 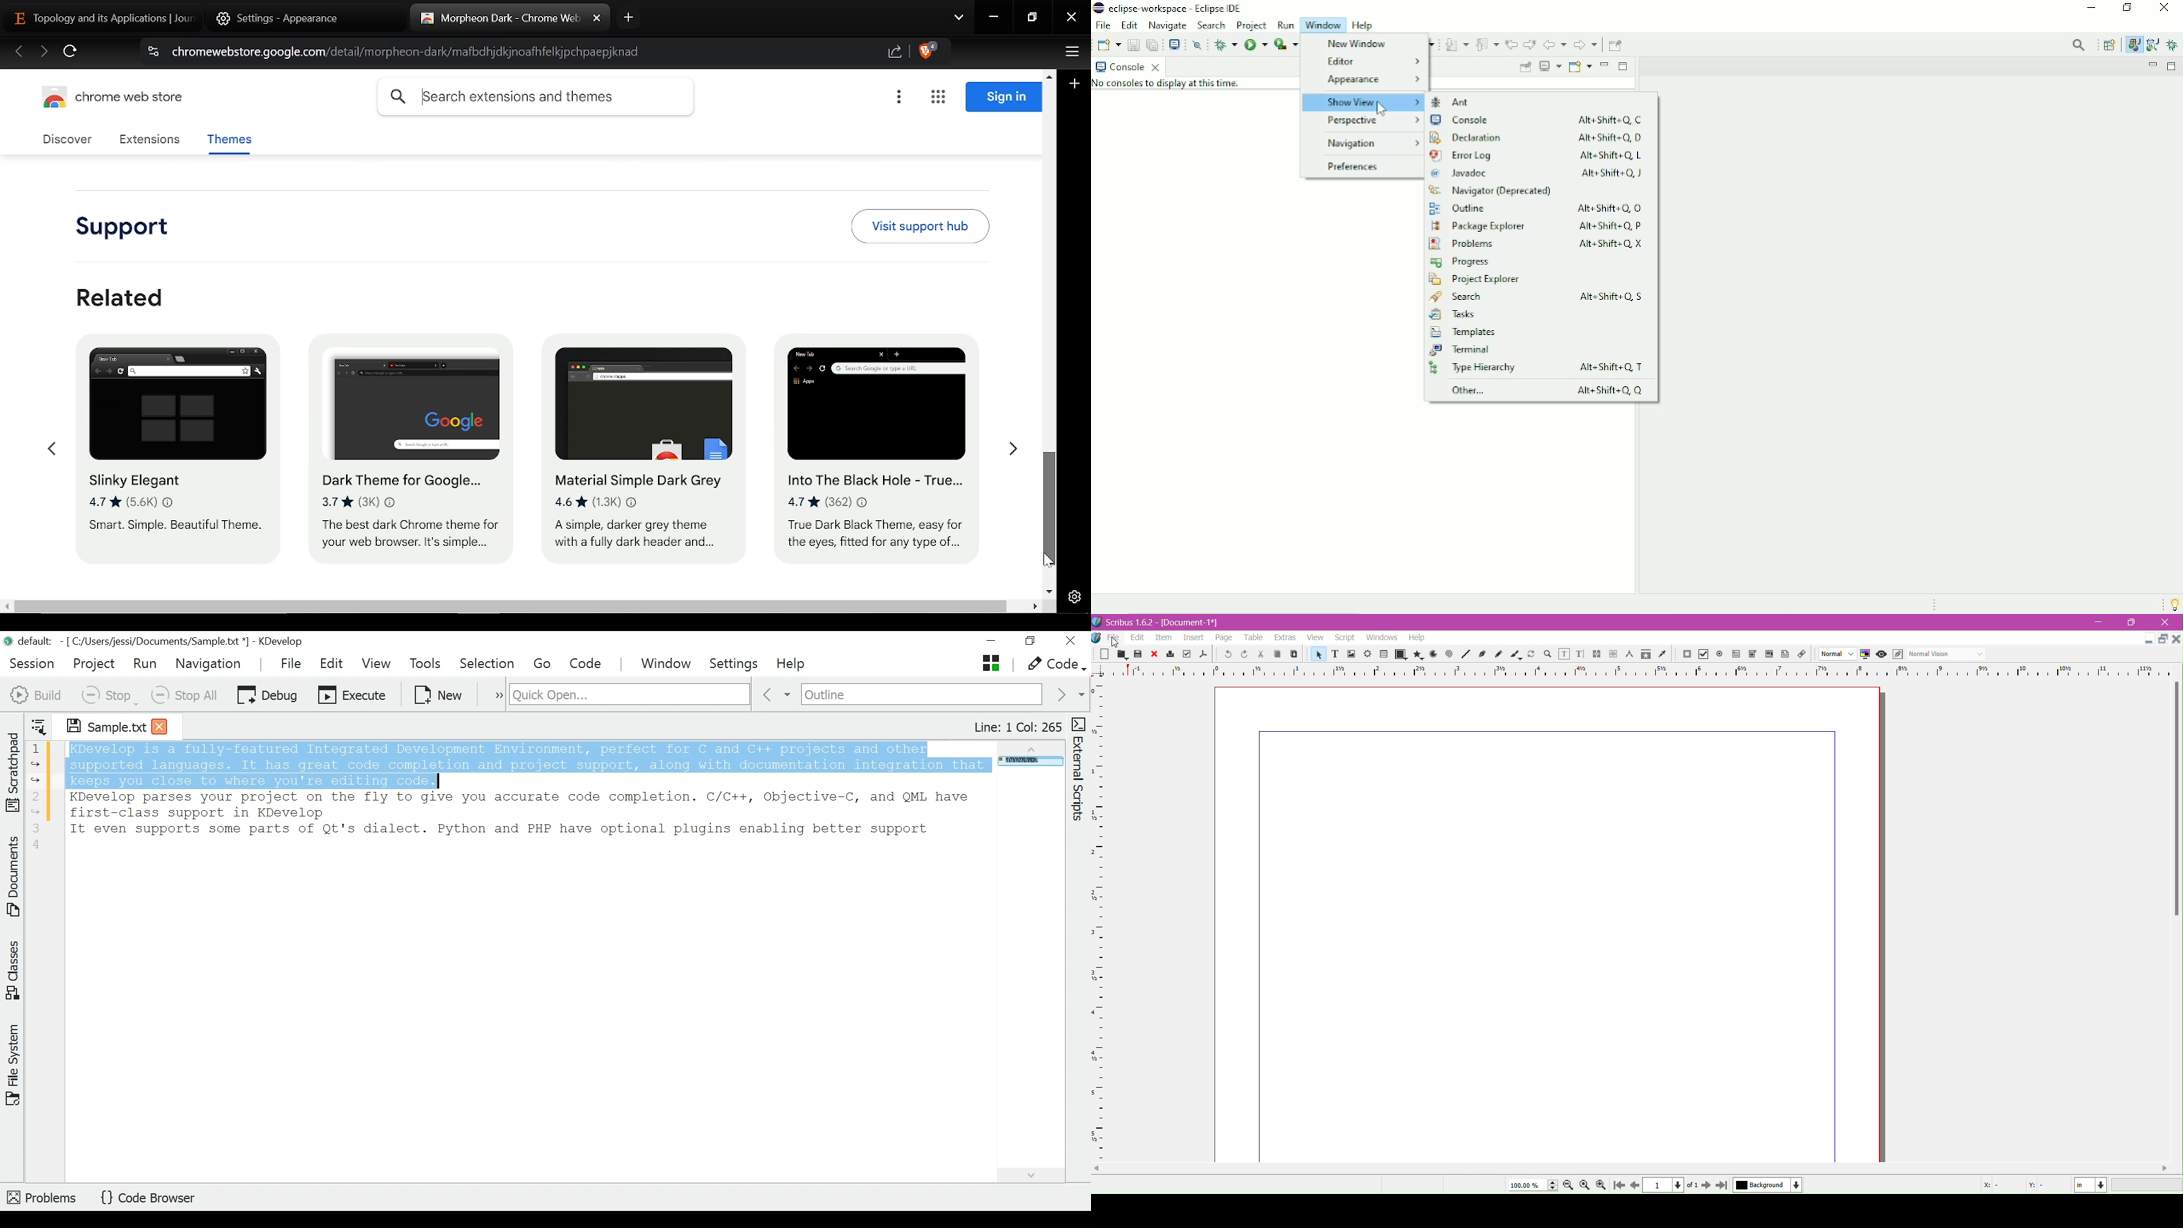 What do you see at coordinates (1381, 638) in the screenshot?
I see `windows menu` at bounding box center [1381, 638].